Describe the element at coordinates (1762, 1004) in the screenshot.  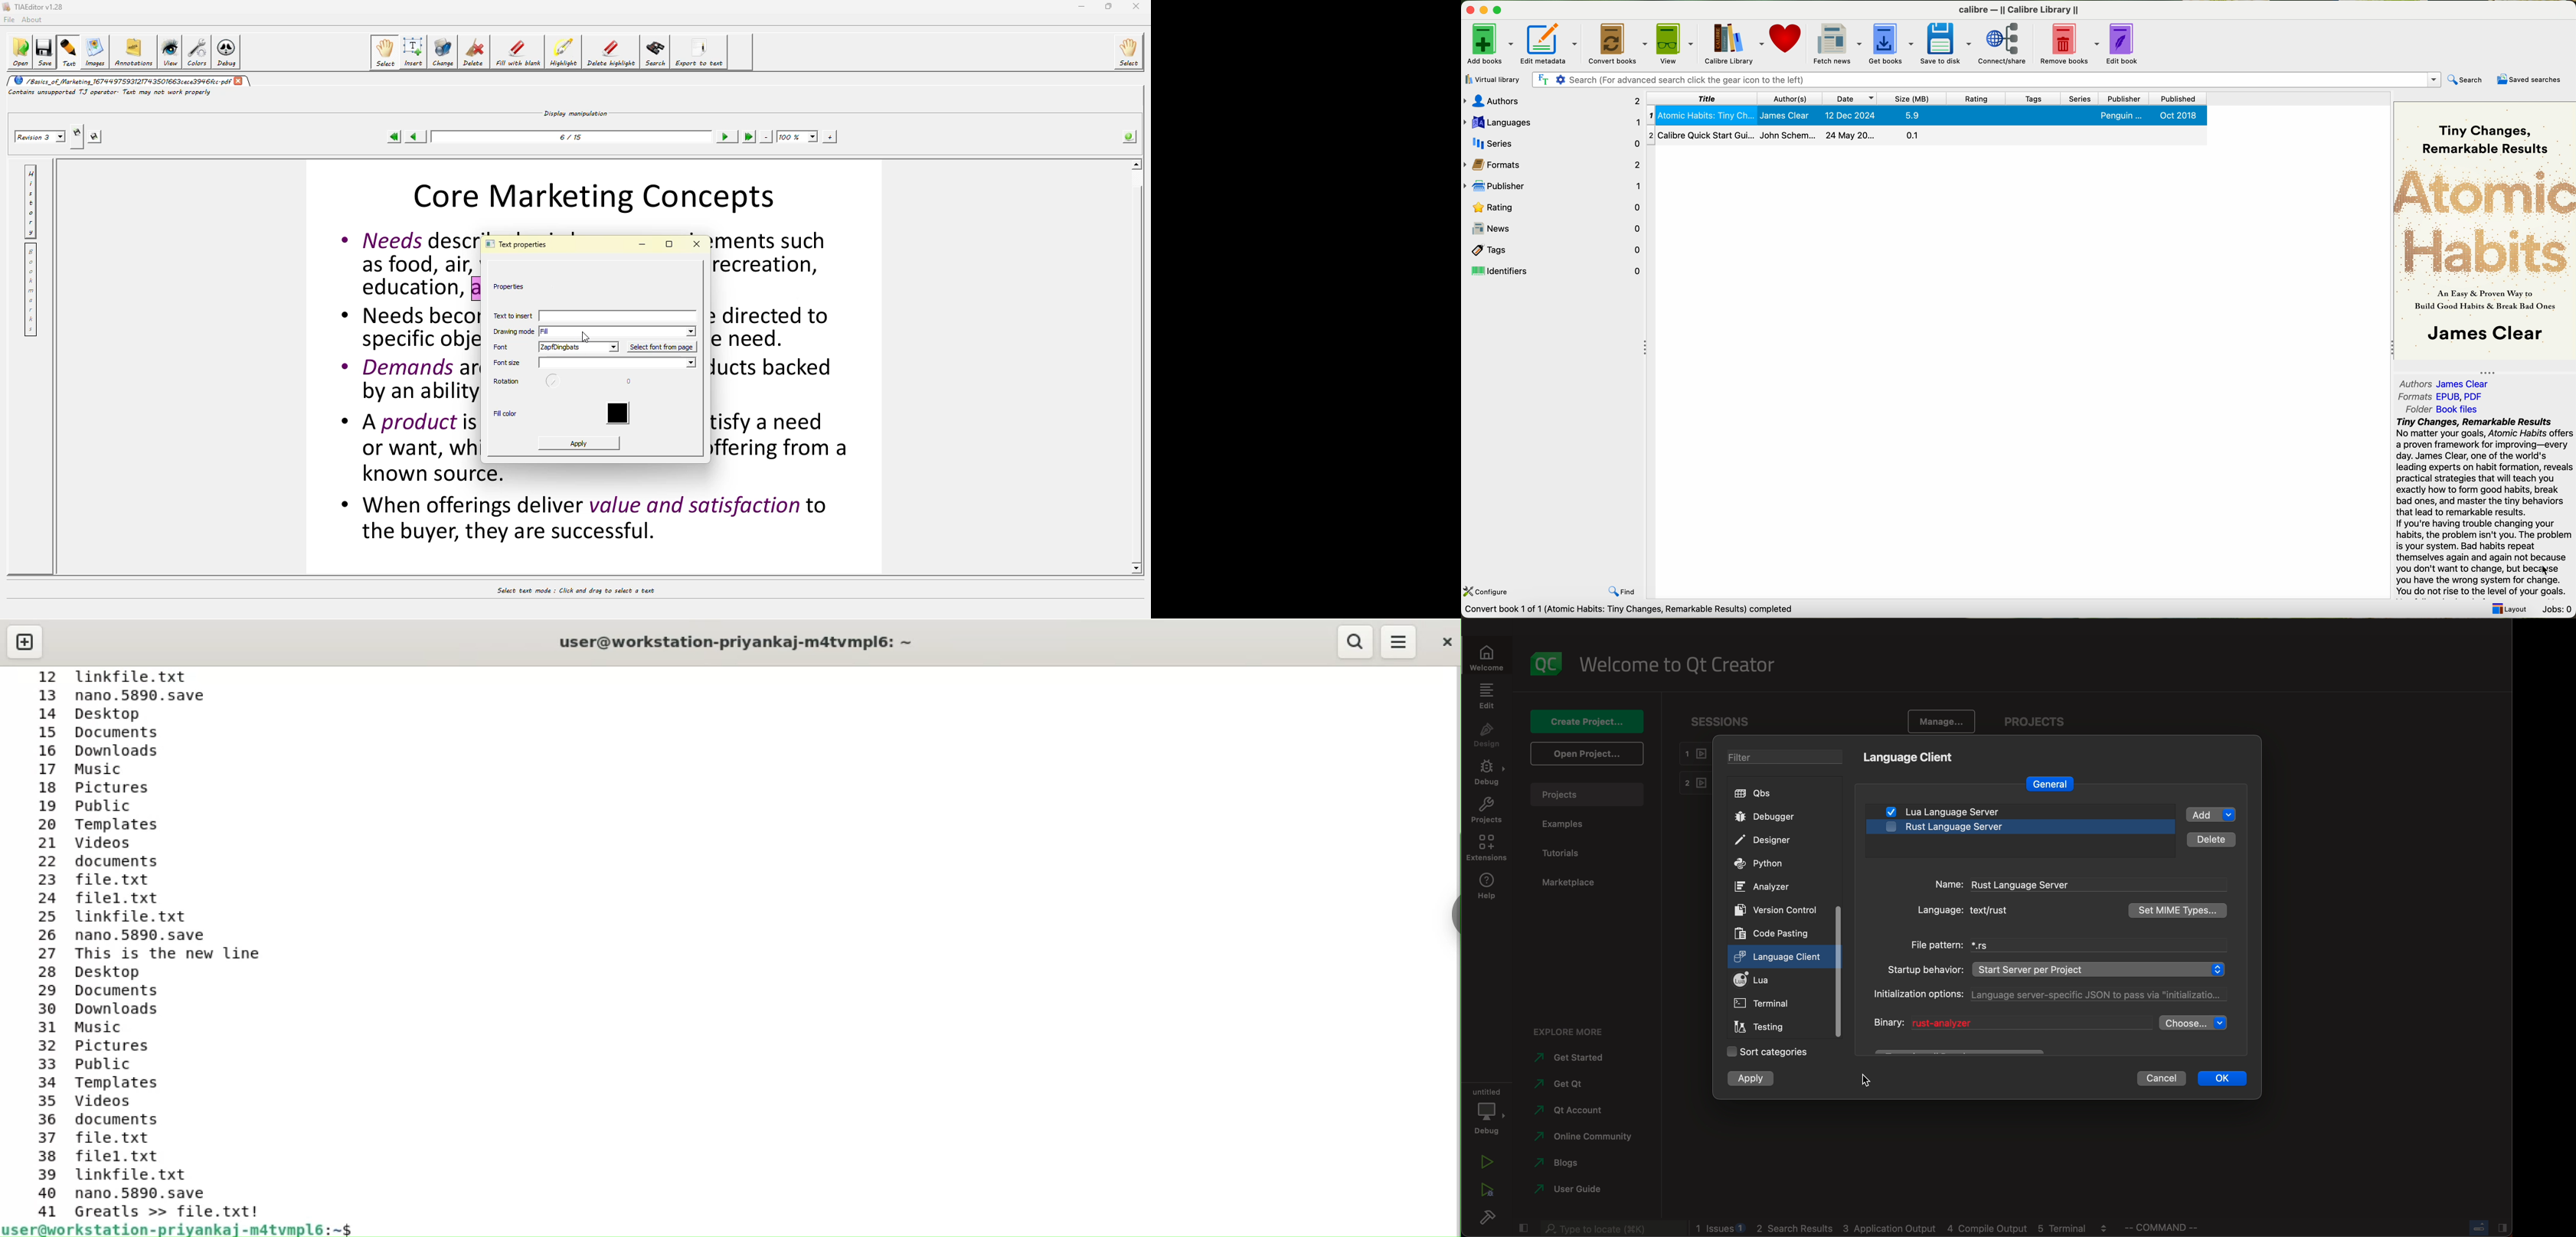
I see `terminal` at that location.